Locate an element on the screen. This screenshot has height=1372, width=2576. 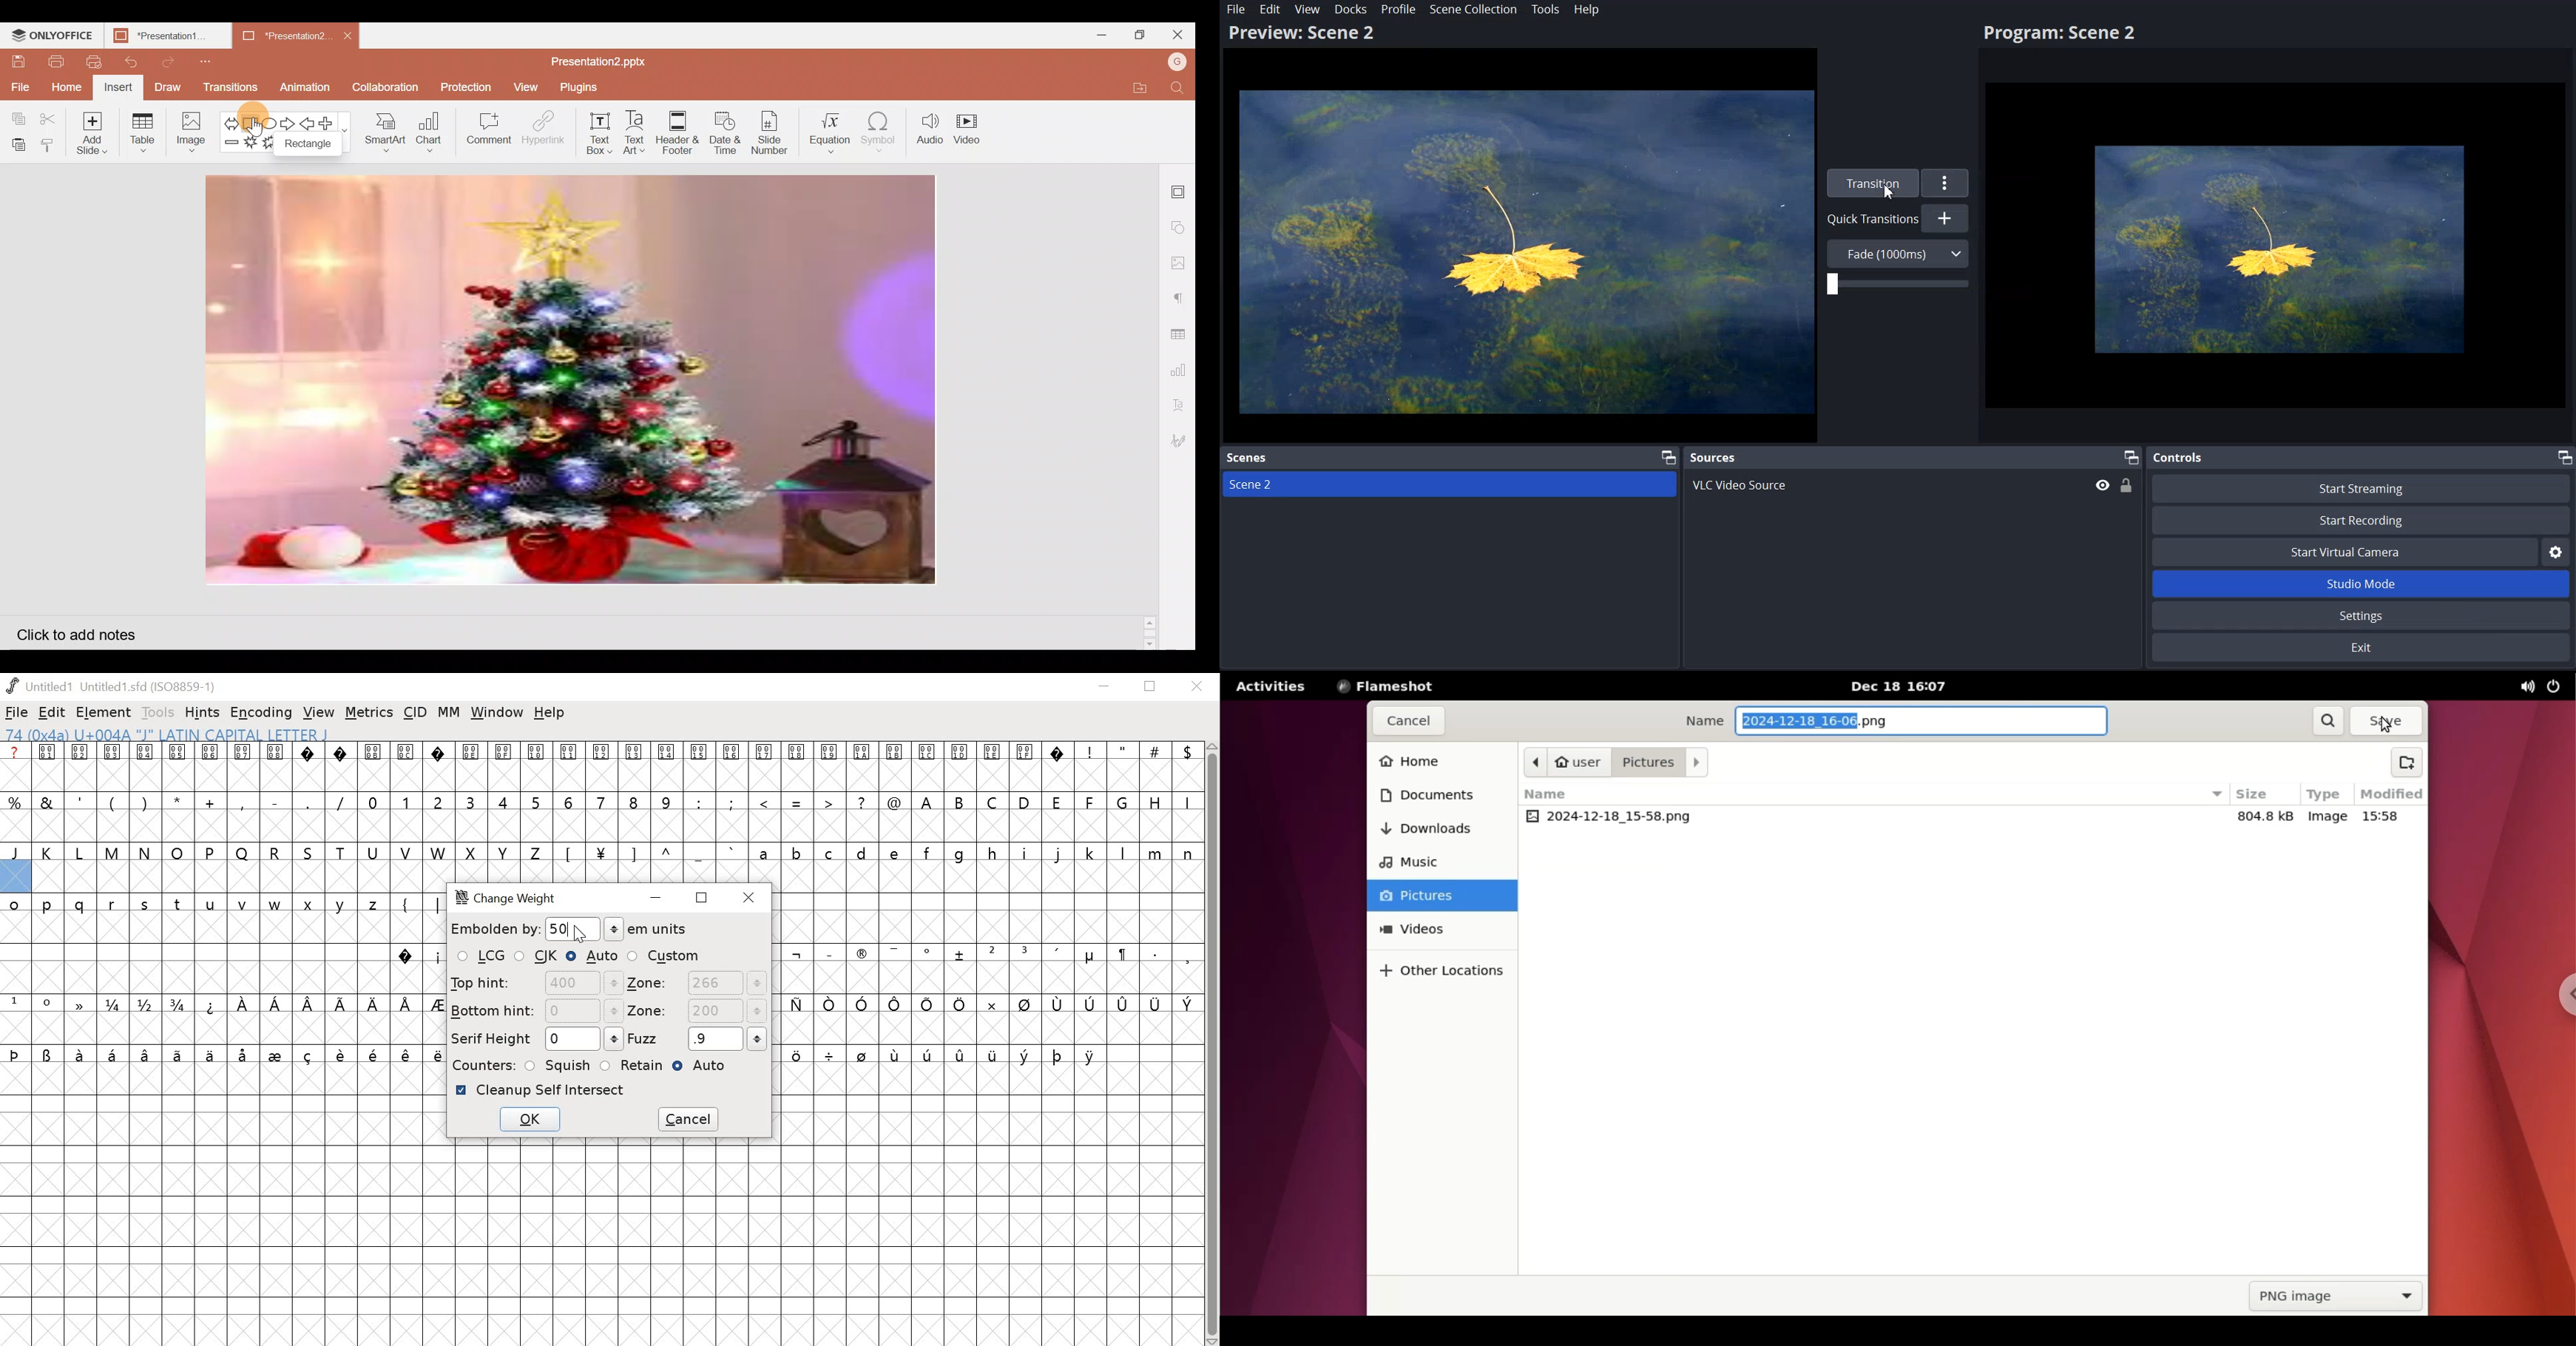
Program: Scene2 is located at coordinates (2066, 35).